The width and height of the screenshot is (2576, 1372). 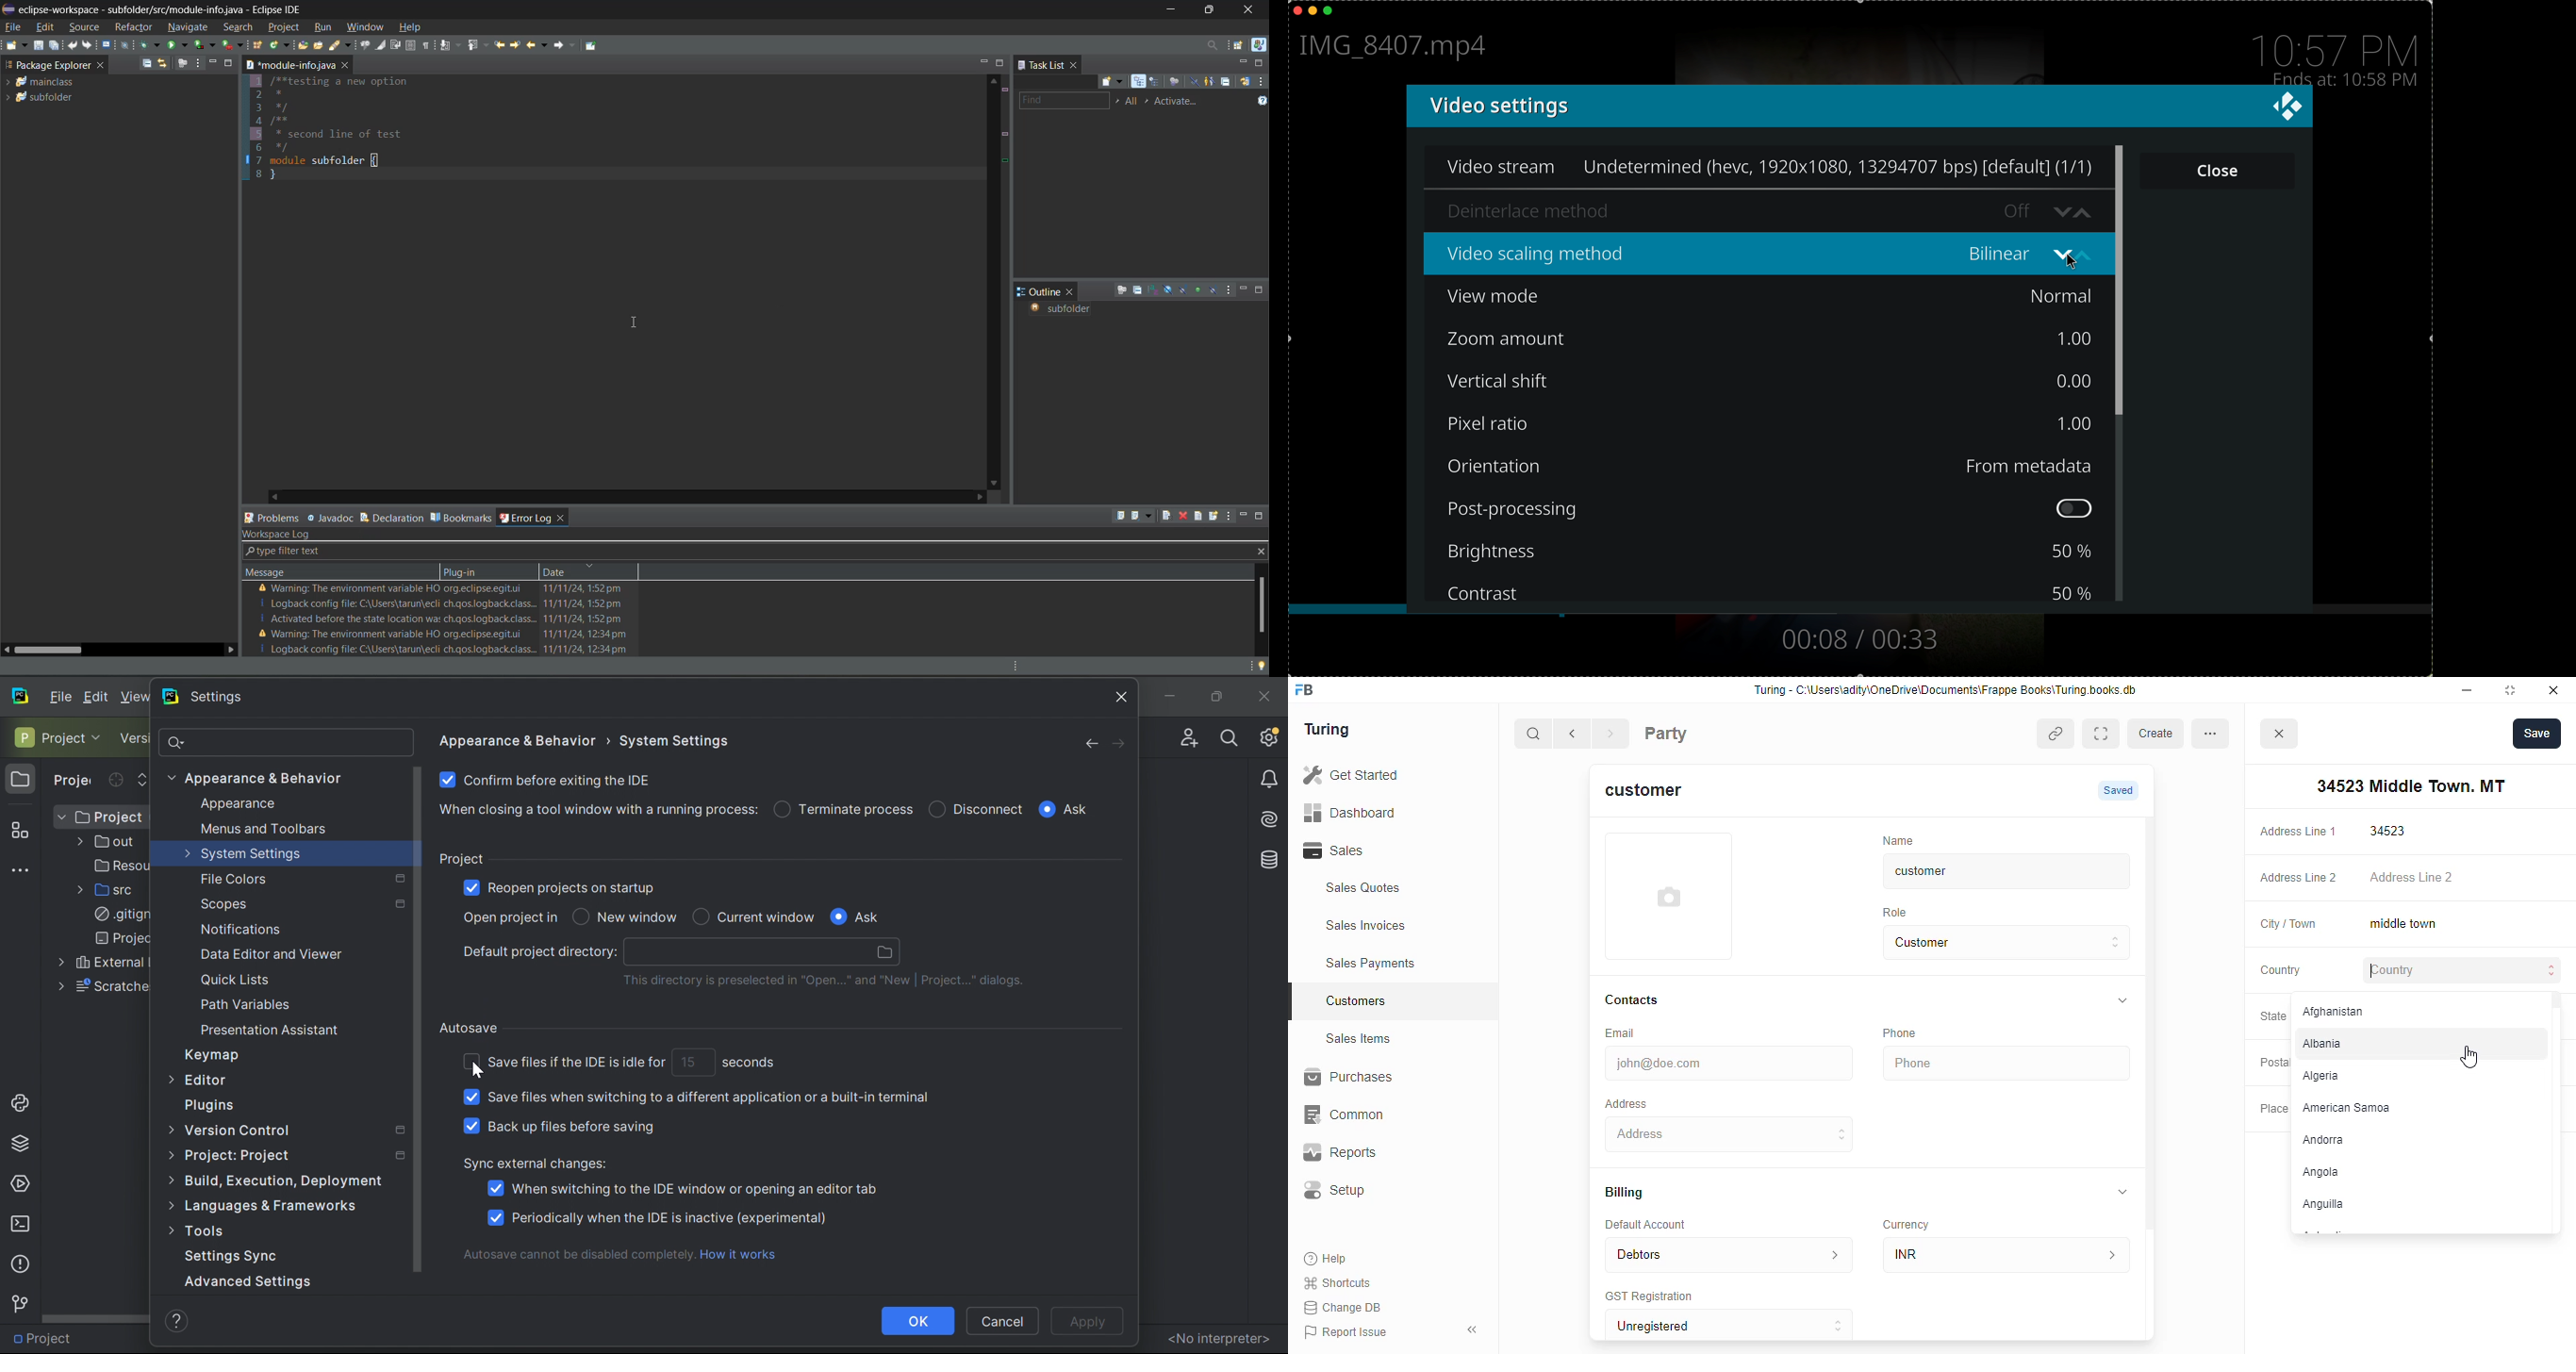 What do you see at coordinates (1728, 1253) in the screenshot?
I see `Debtors` at bounding box center [1728, 1253].